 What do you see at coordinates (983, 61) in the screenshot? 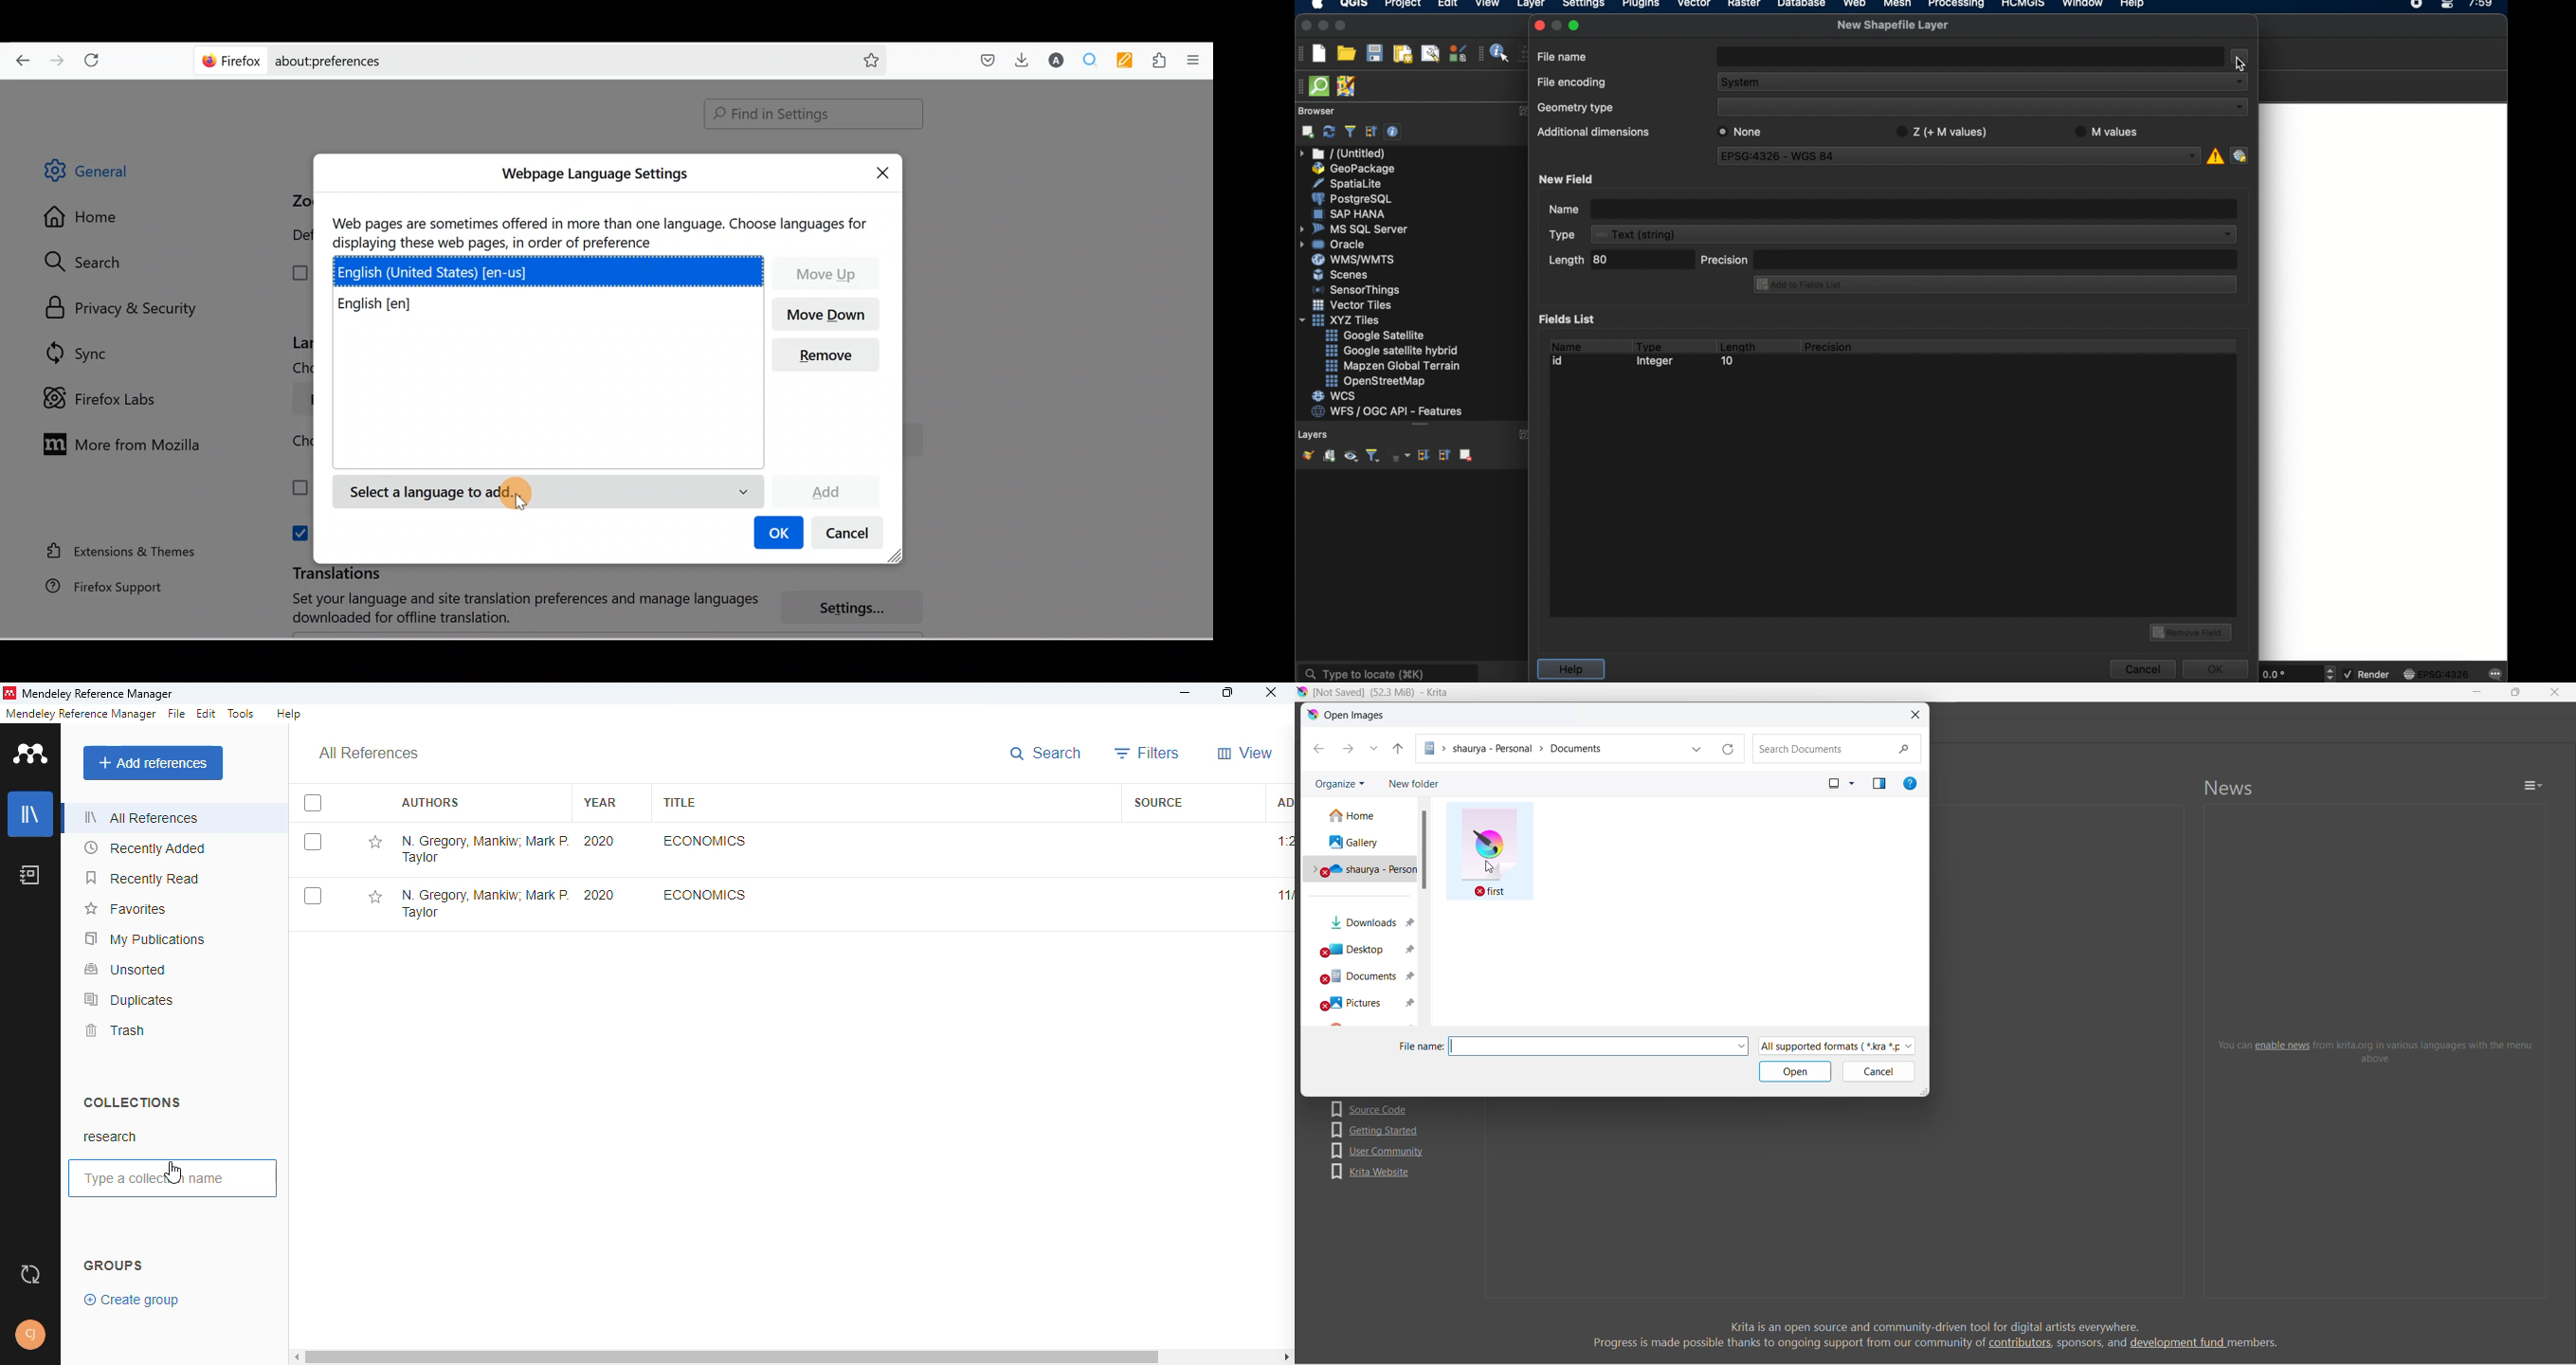
I see `Save to pocket` at bounding box center [983, 61].